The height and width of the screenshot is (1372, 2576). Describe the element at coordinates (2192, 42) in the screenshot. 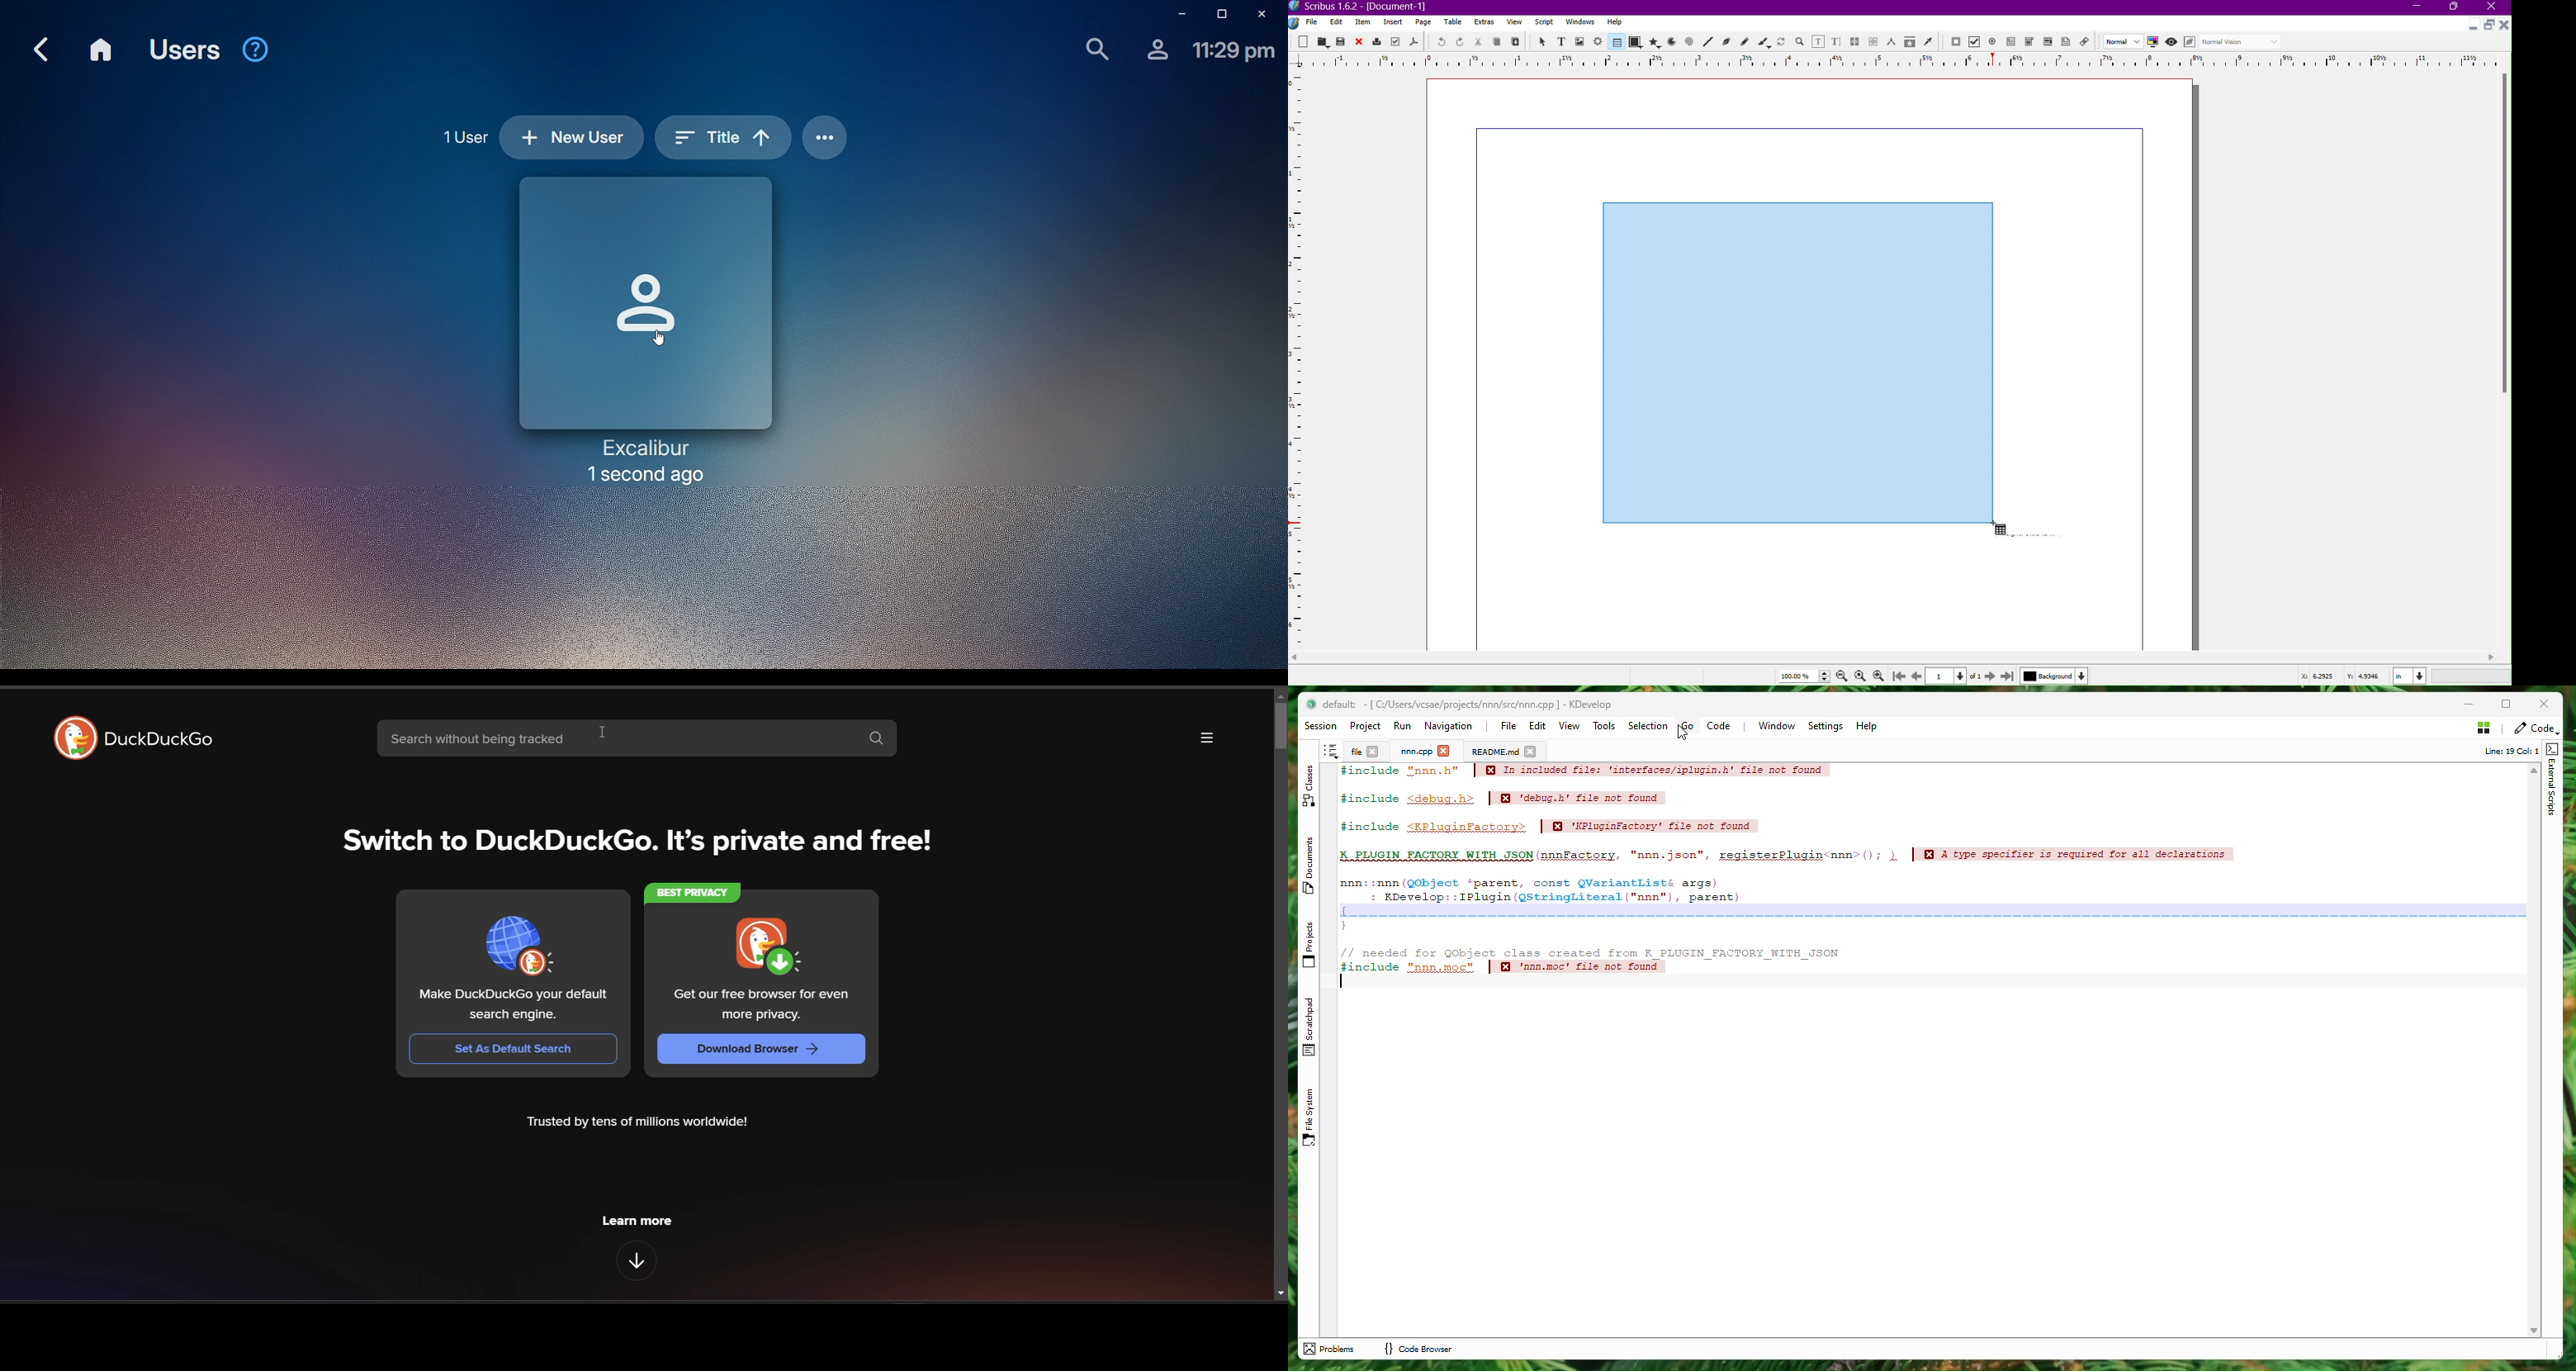

I see `Edit in Preview Mode` at that location.